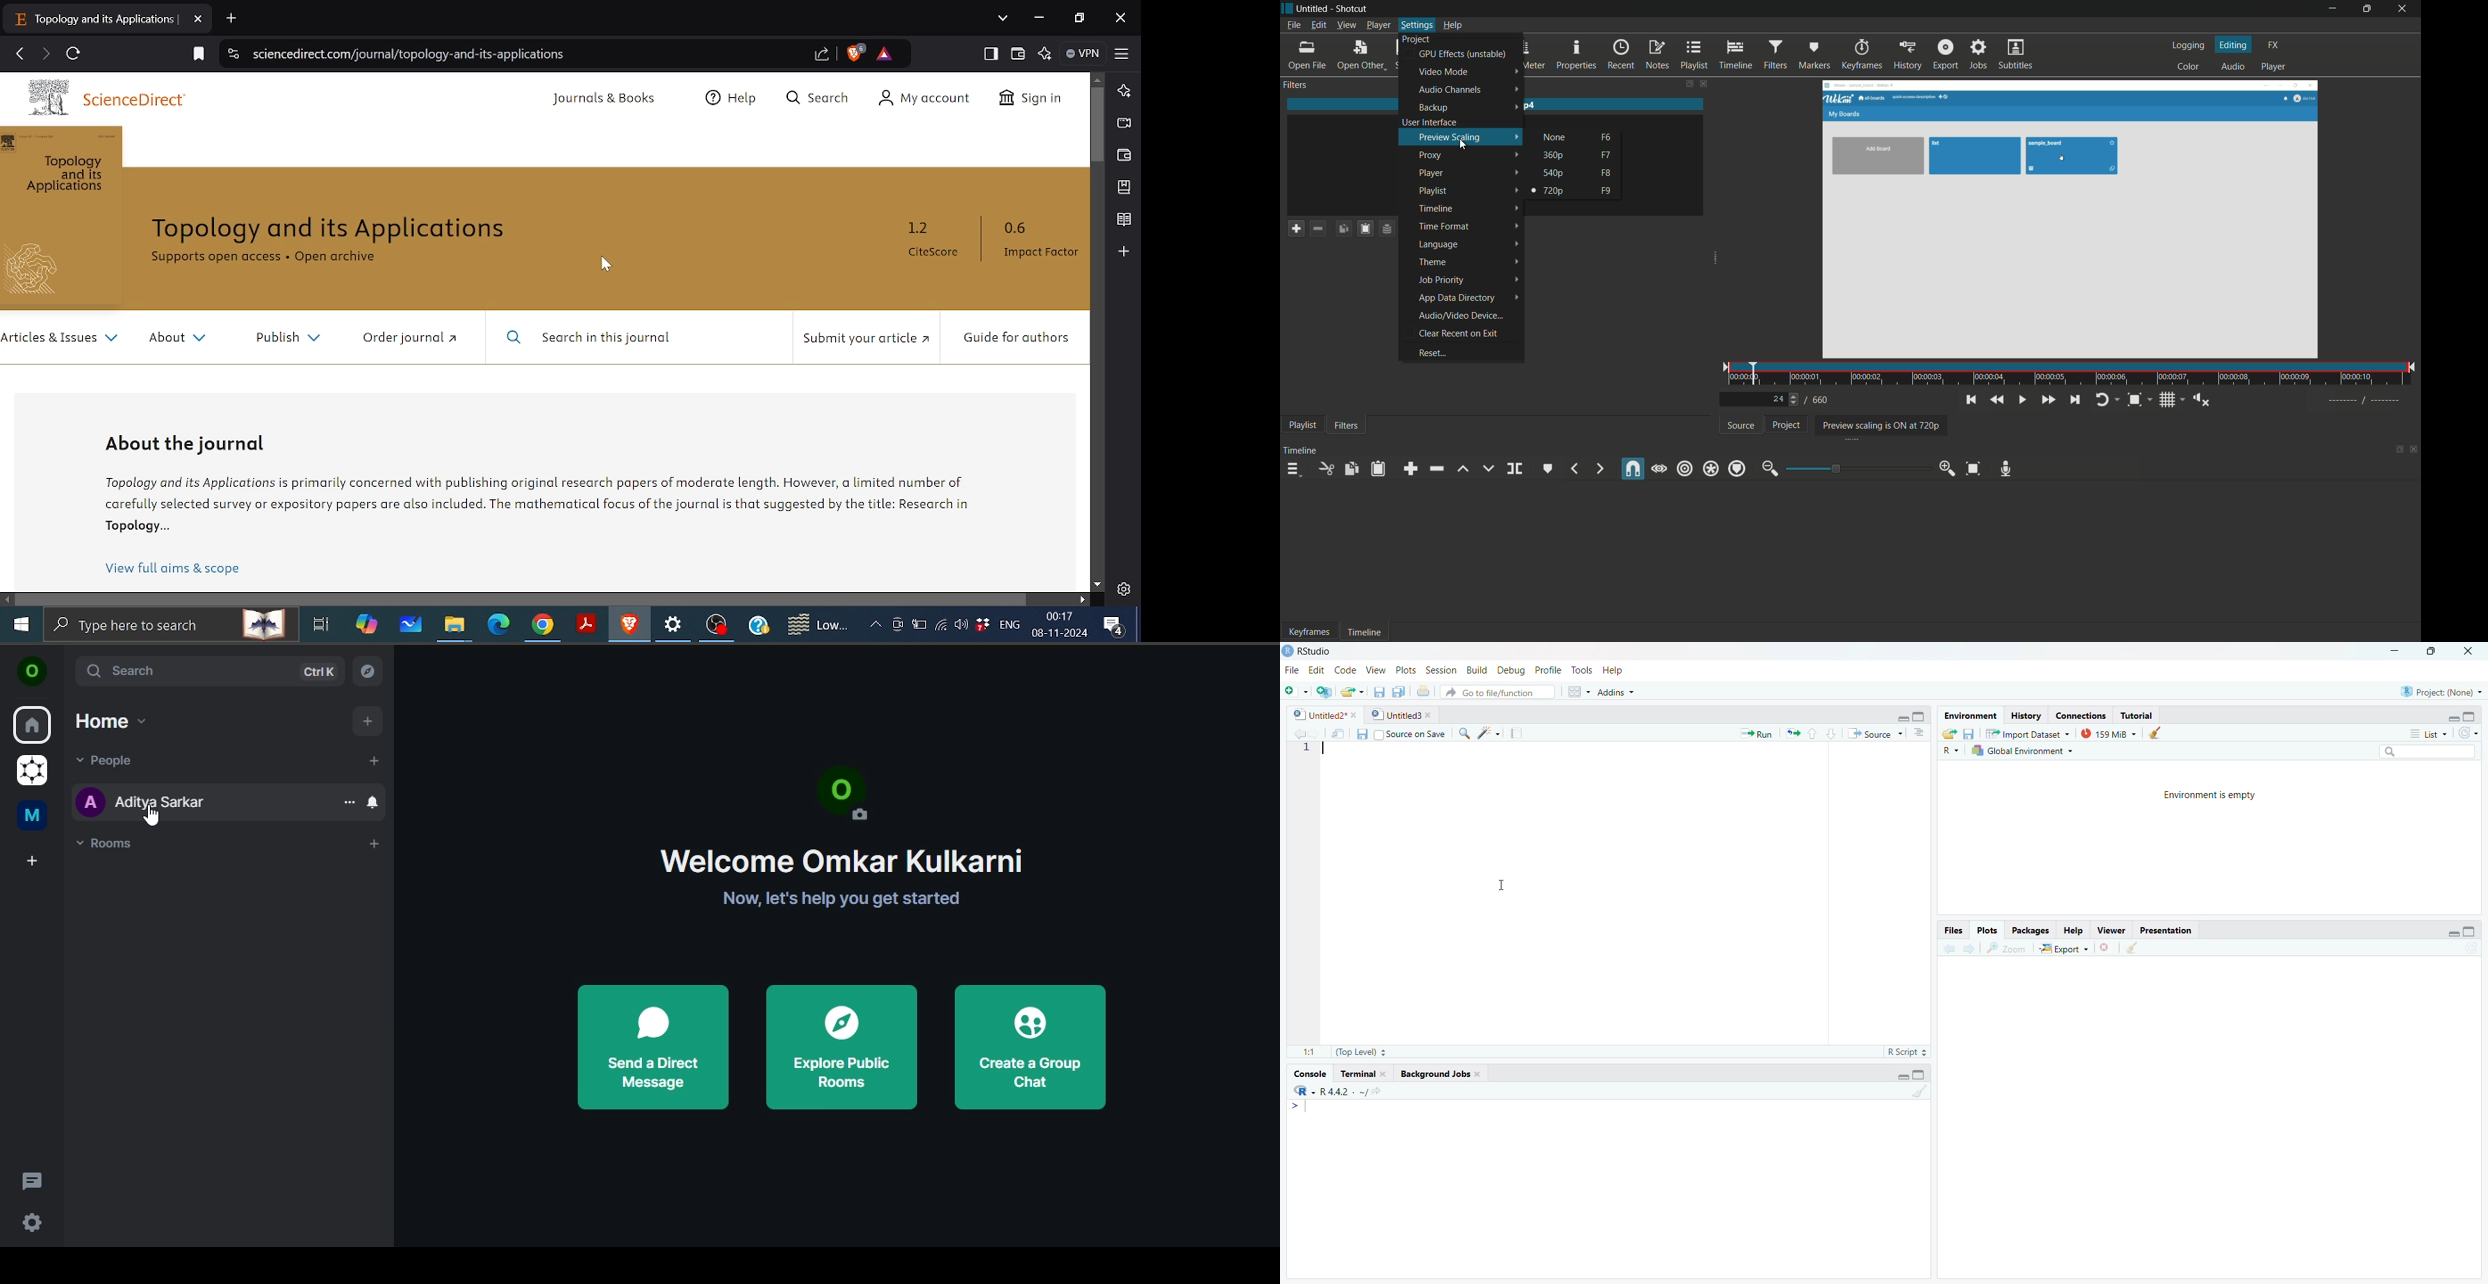 The width and height of the screenshot is (2492, 1288). What do you see at coordinates (1294, 735) in the screenshot?
I see `Back` at bounding box center [1294, 735].